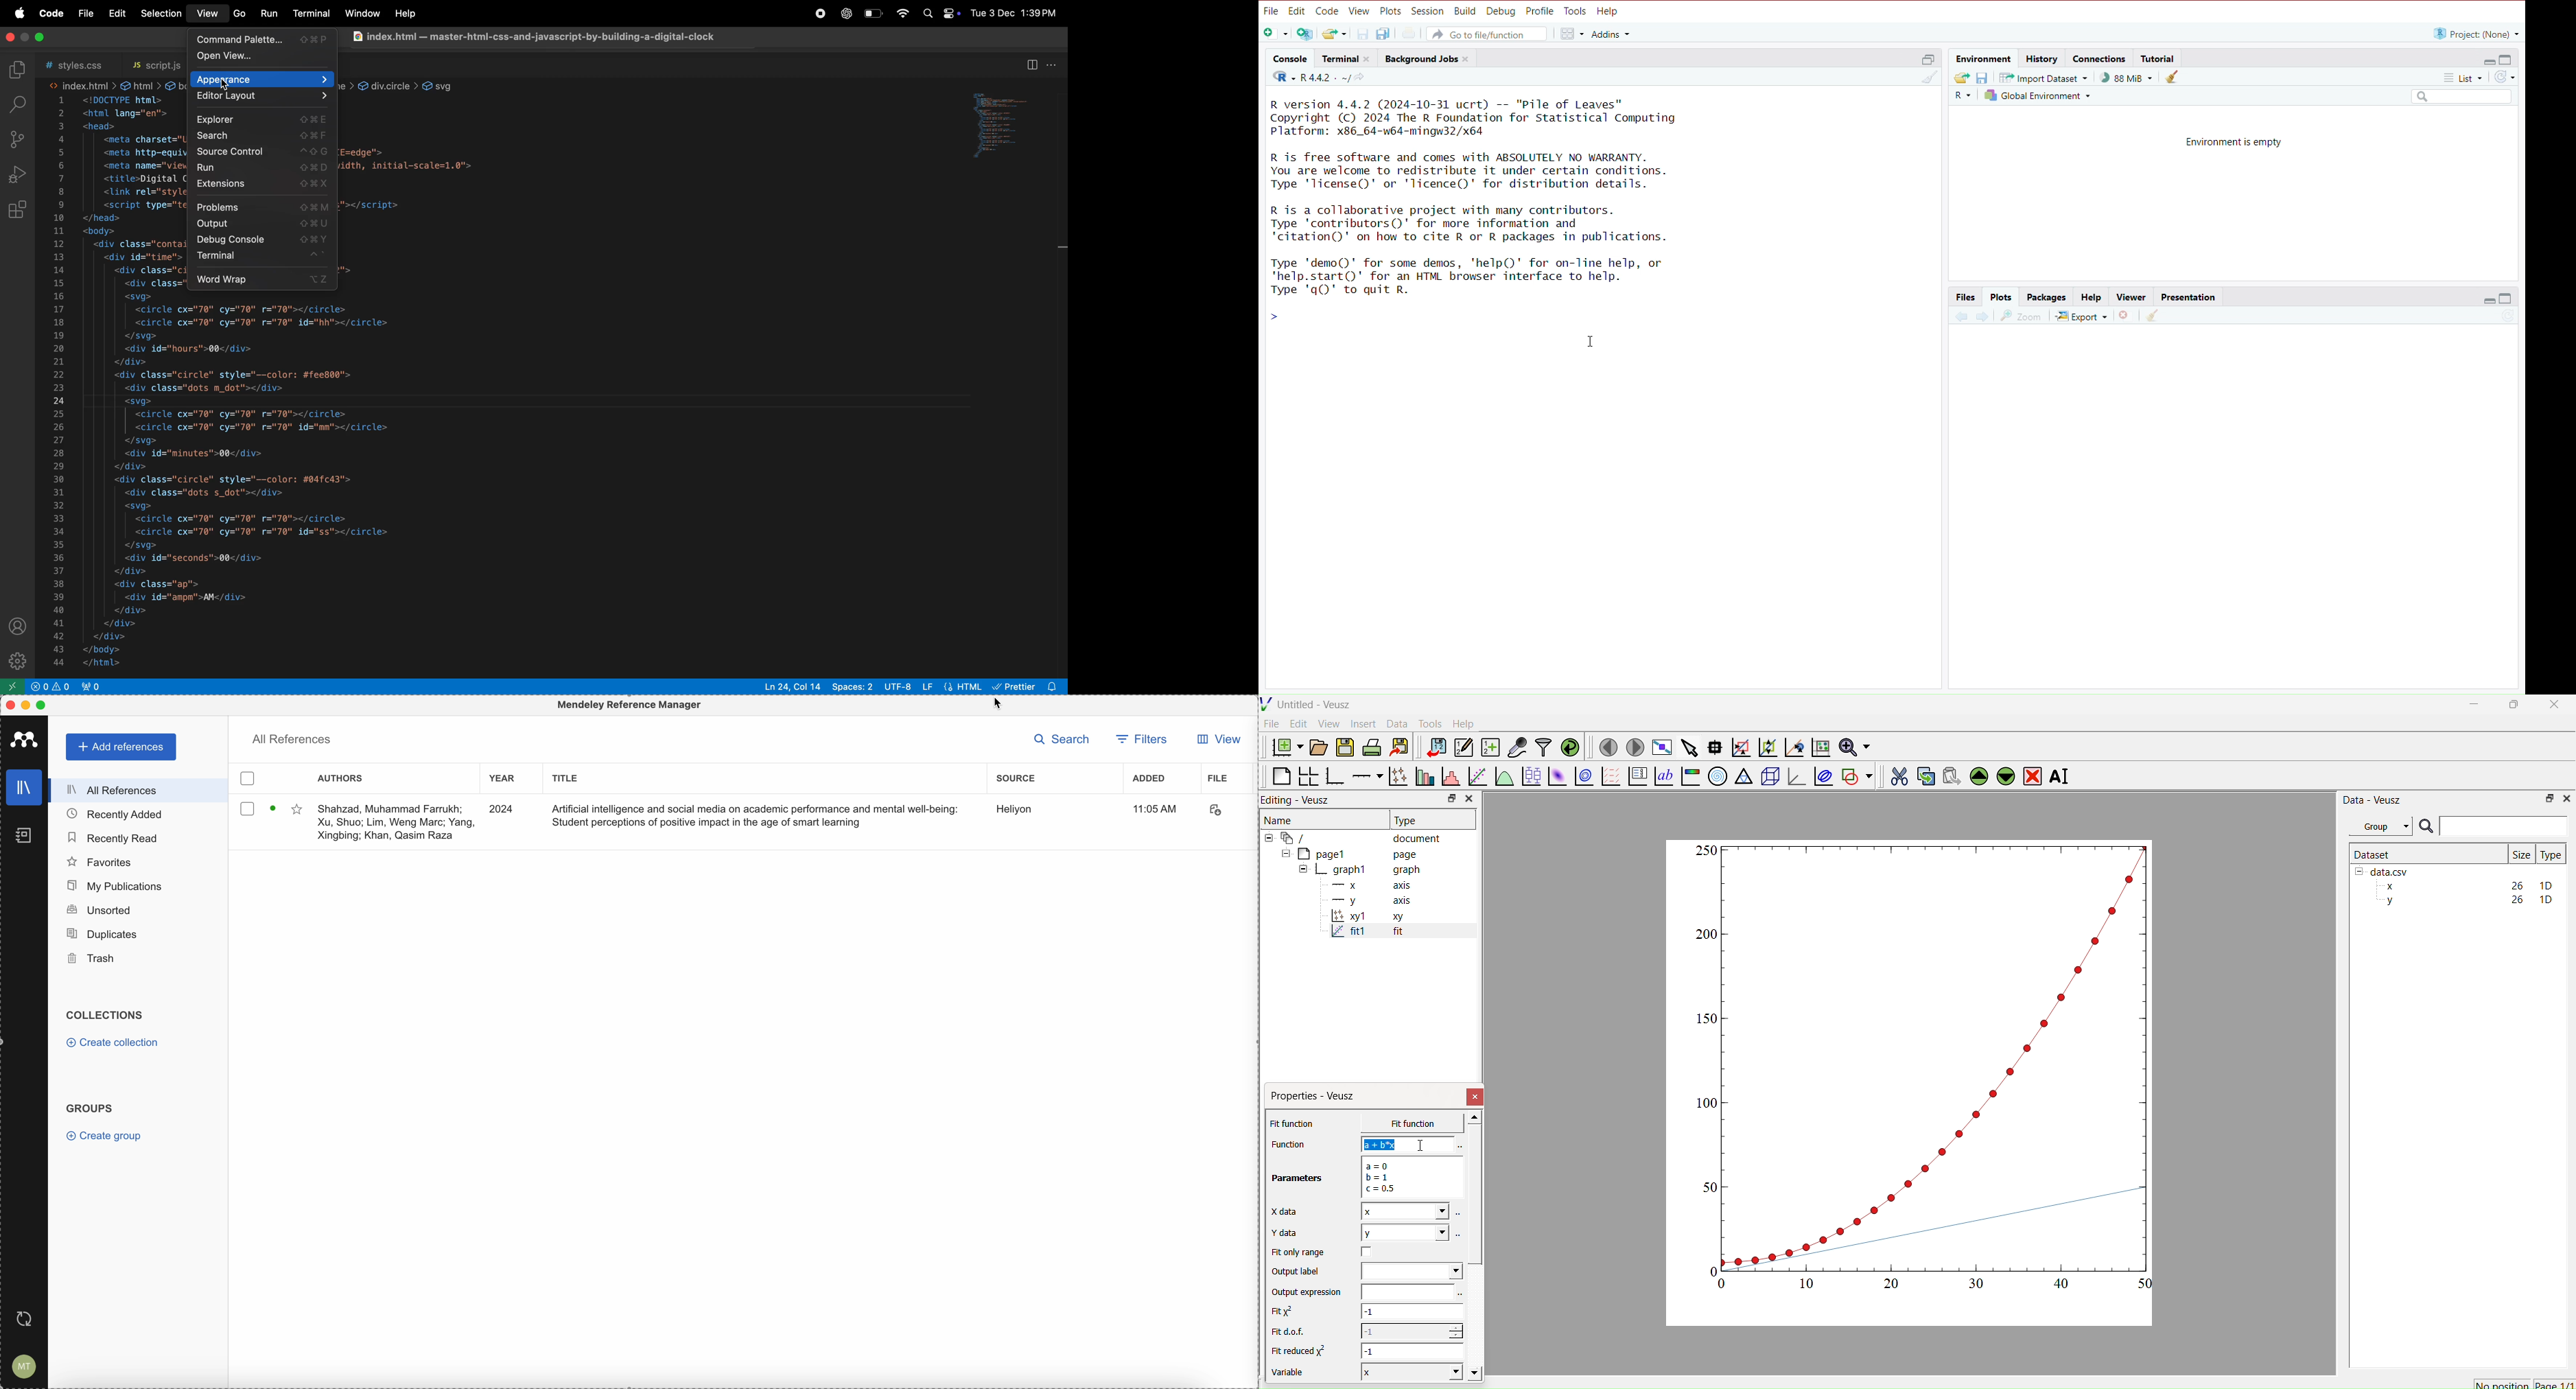 This screenshot has height=1400, width=2576. Describe the element at coordinates (1360, 870) in the screenshot. I see `graph1 graph` at that location.